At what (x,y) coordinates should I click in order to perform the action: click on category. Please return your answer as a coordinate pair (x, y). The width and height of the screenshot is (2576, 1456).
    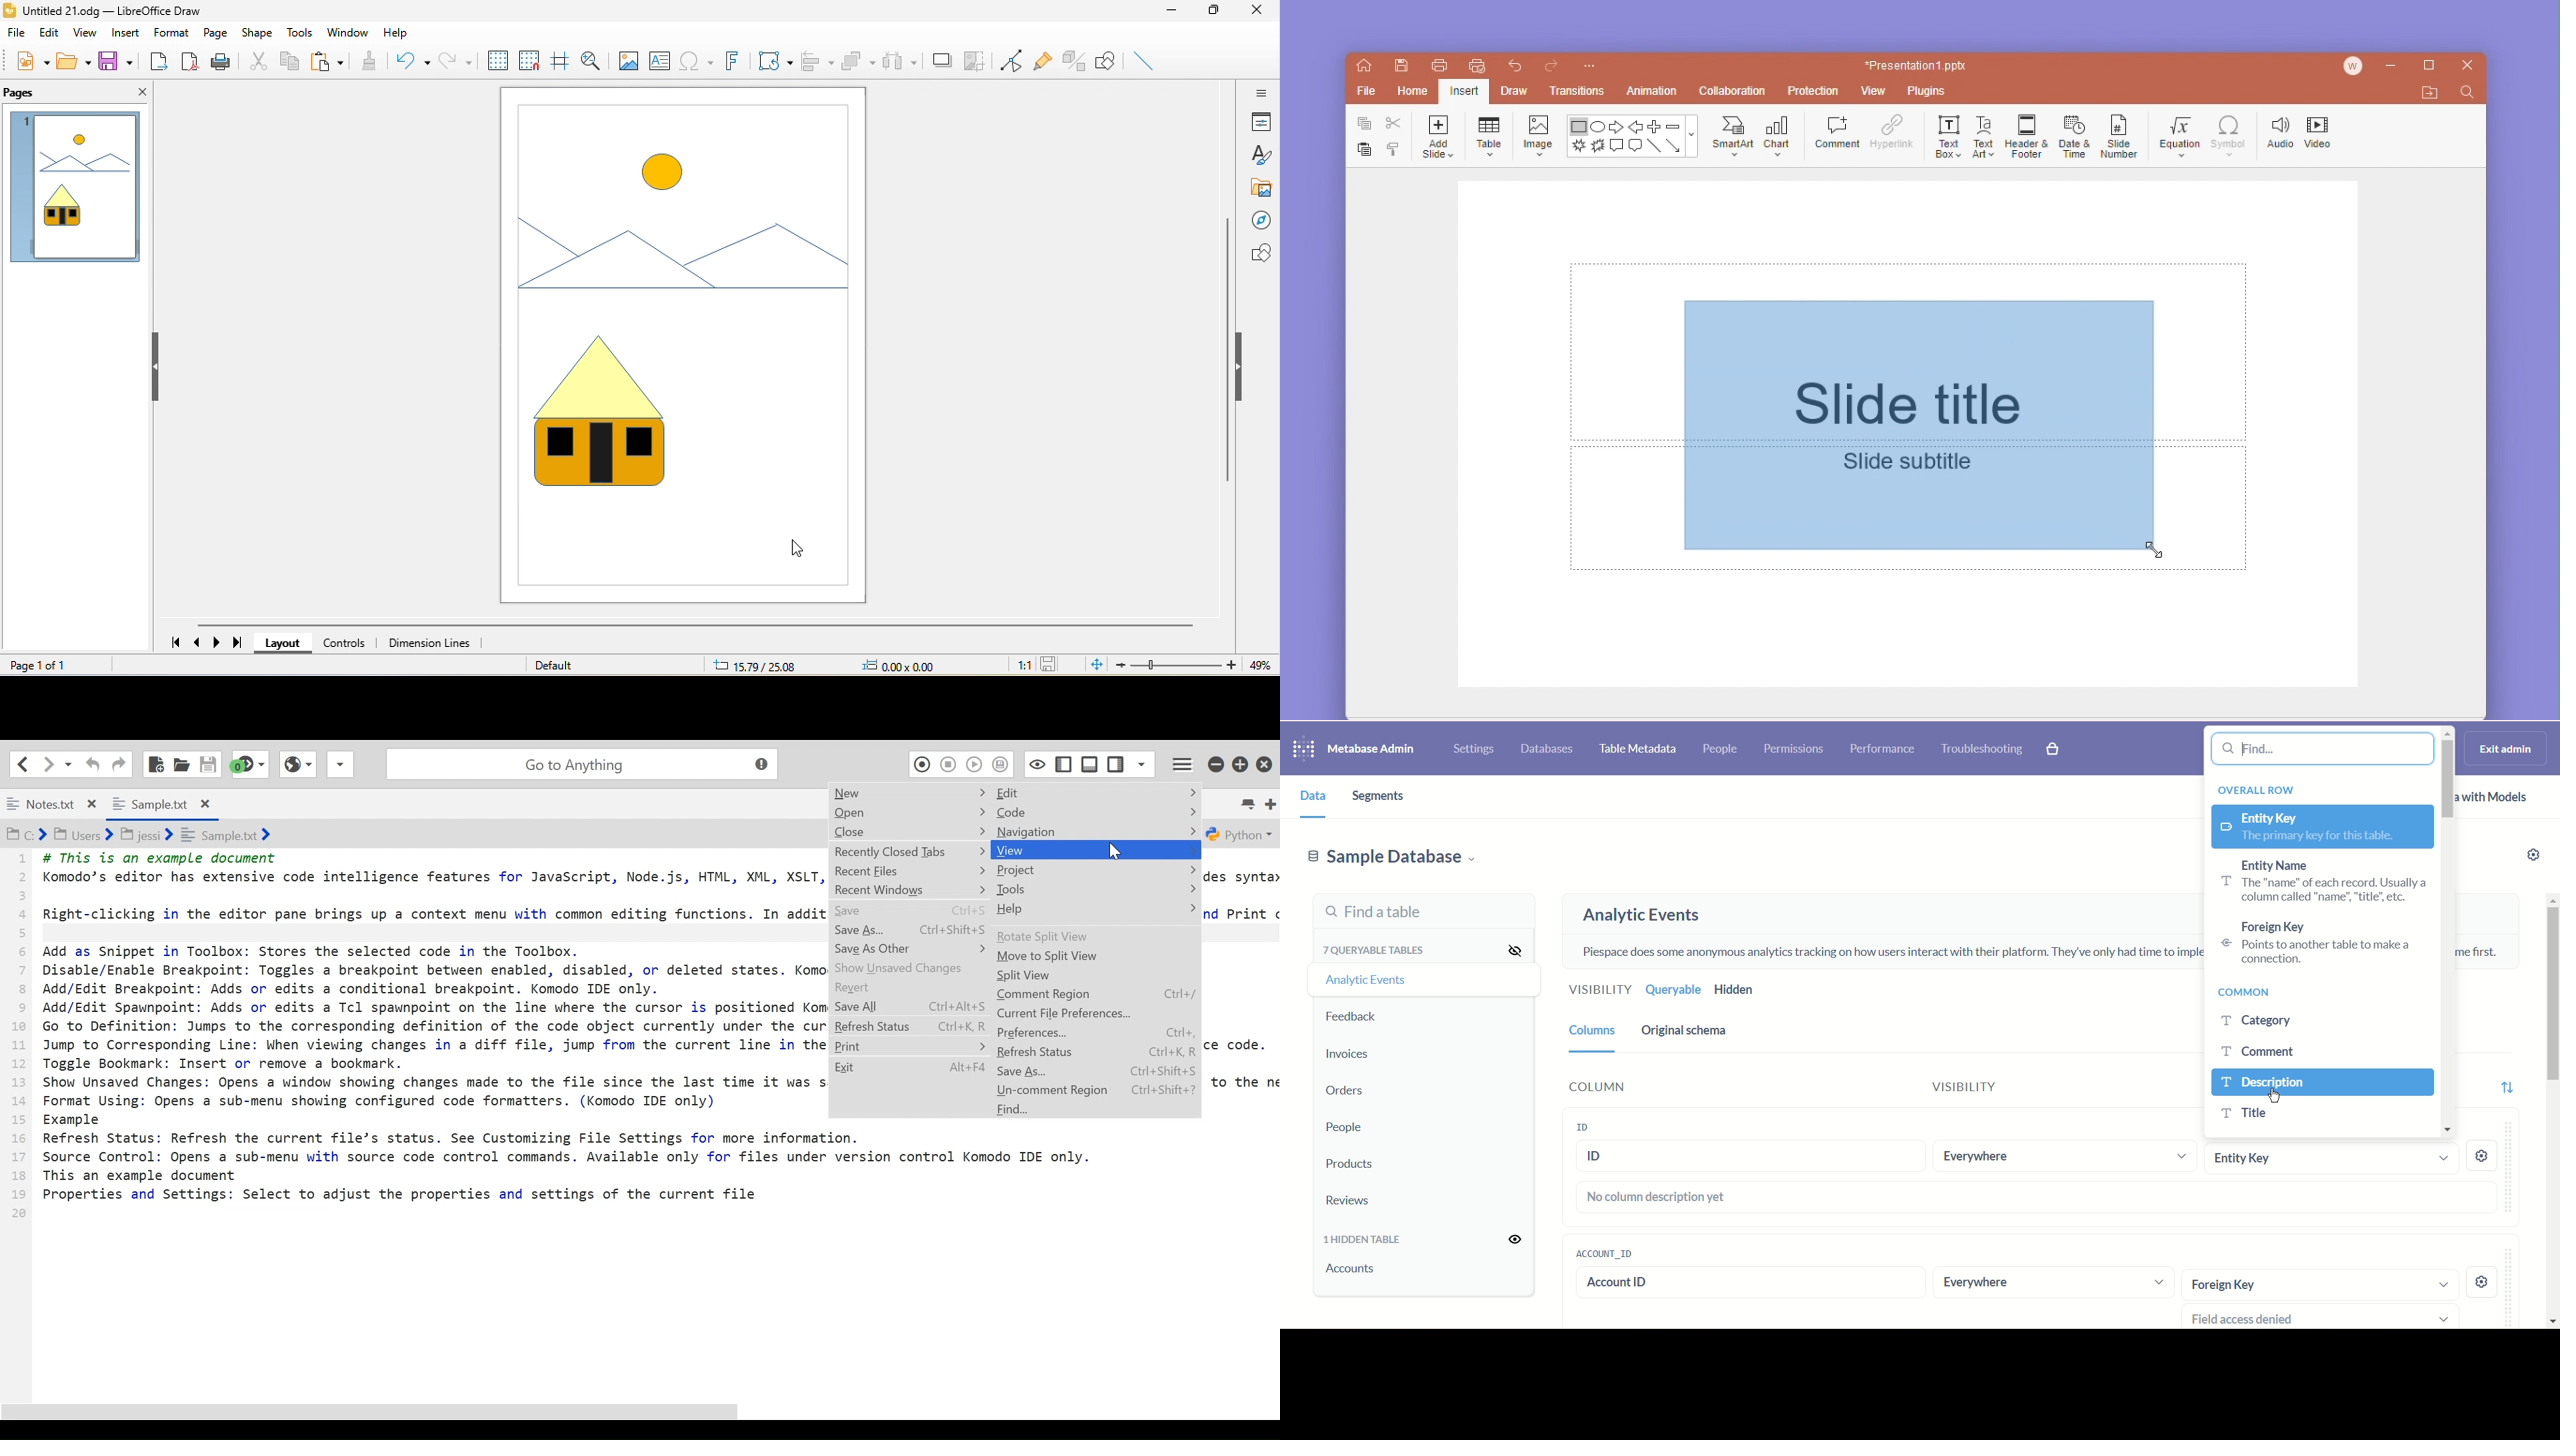
    Looking at the image, I should click on (2277, 1021).